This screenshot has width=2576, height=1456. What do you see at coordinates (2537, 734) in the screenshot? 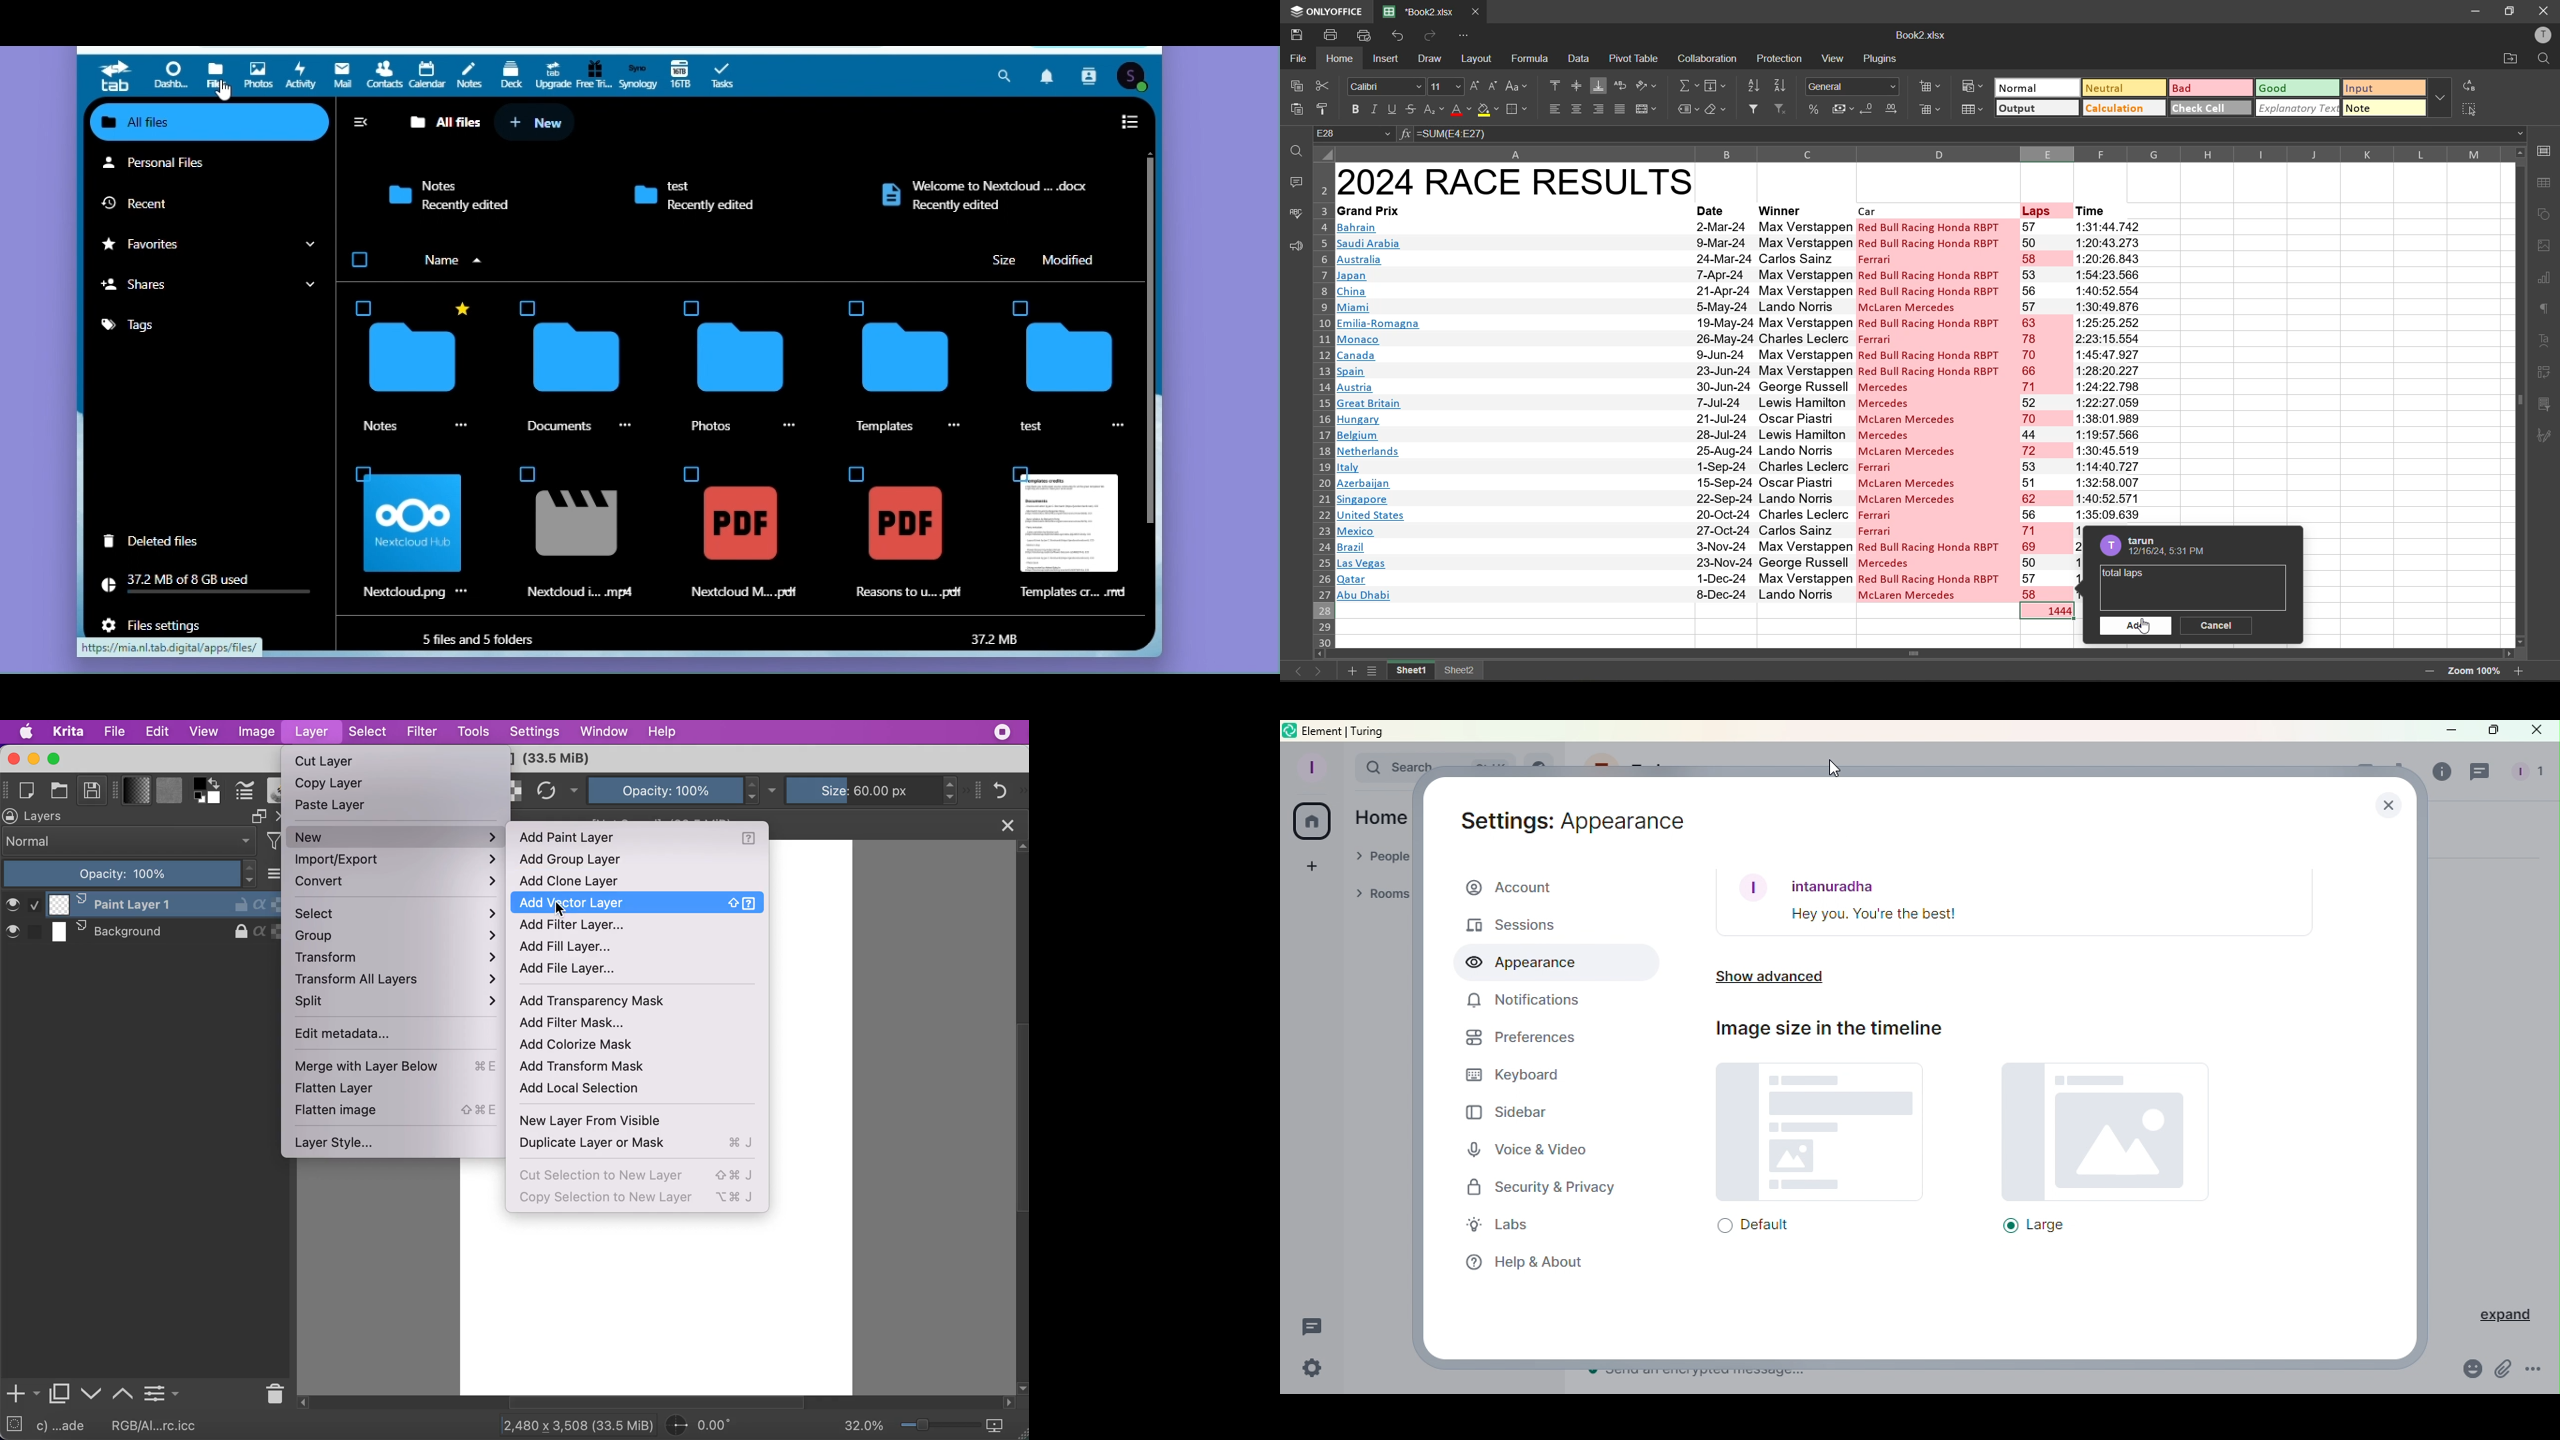
I see `Close` at bounding box center [2537, 734].